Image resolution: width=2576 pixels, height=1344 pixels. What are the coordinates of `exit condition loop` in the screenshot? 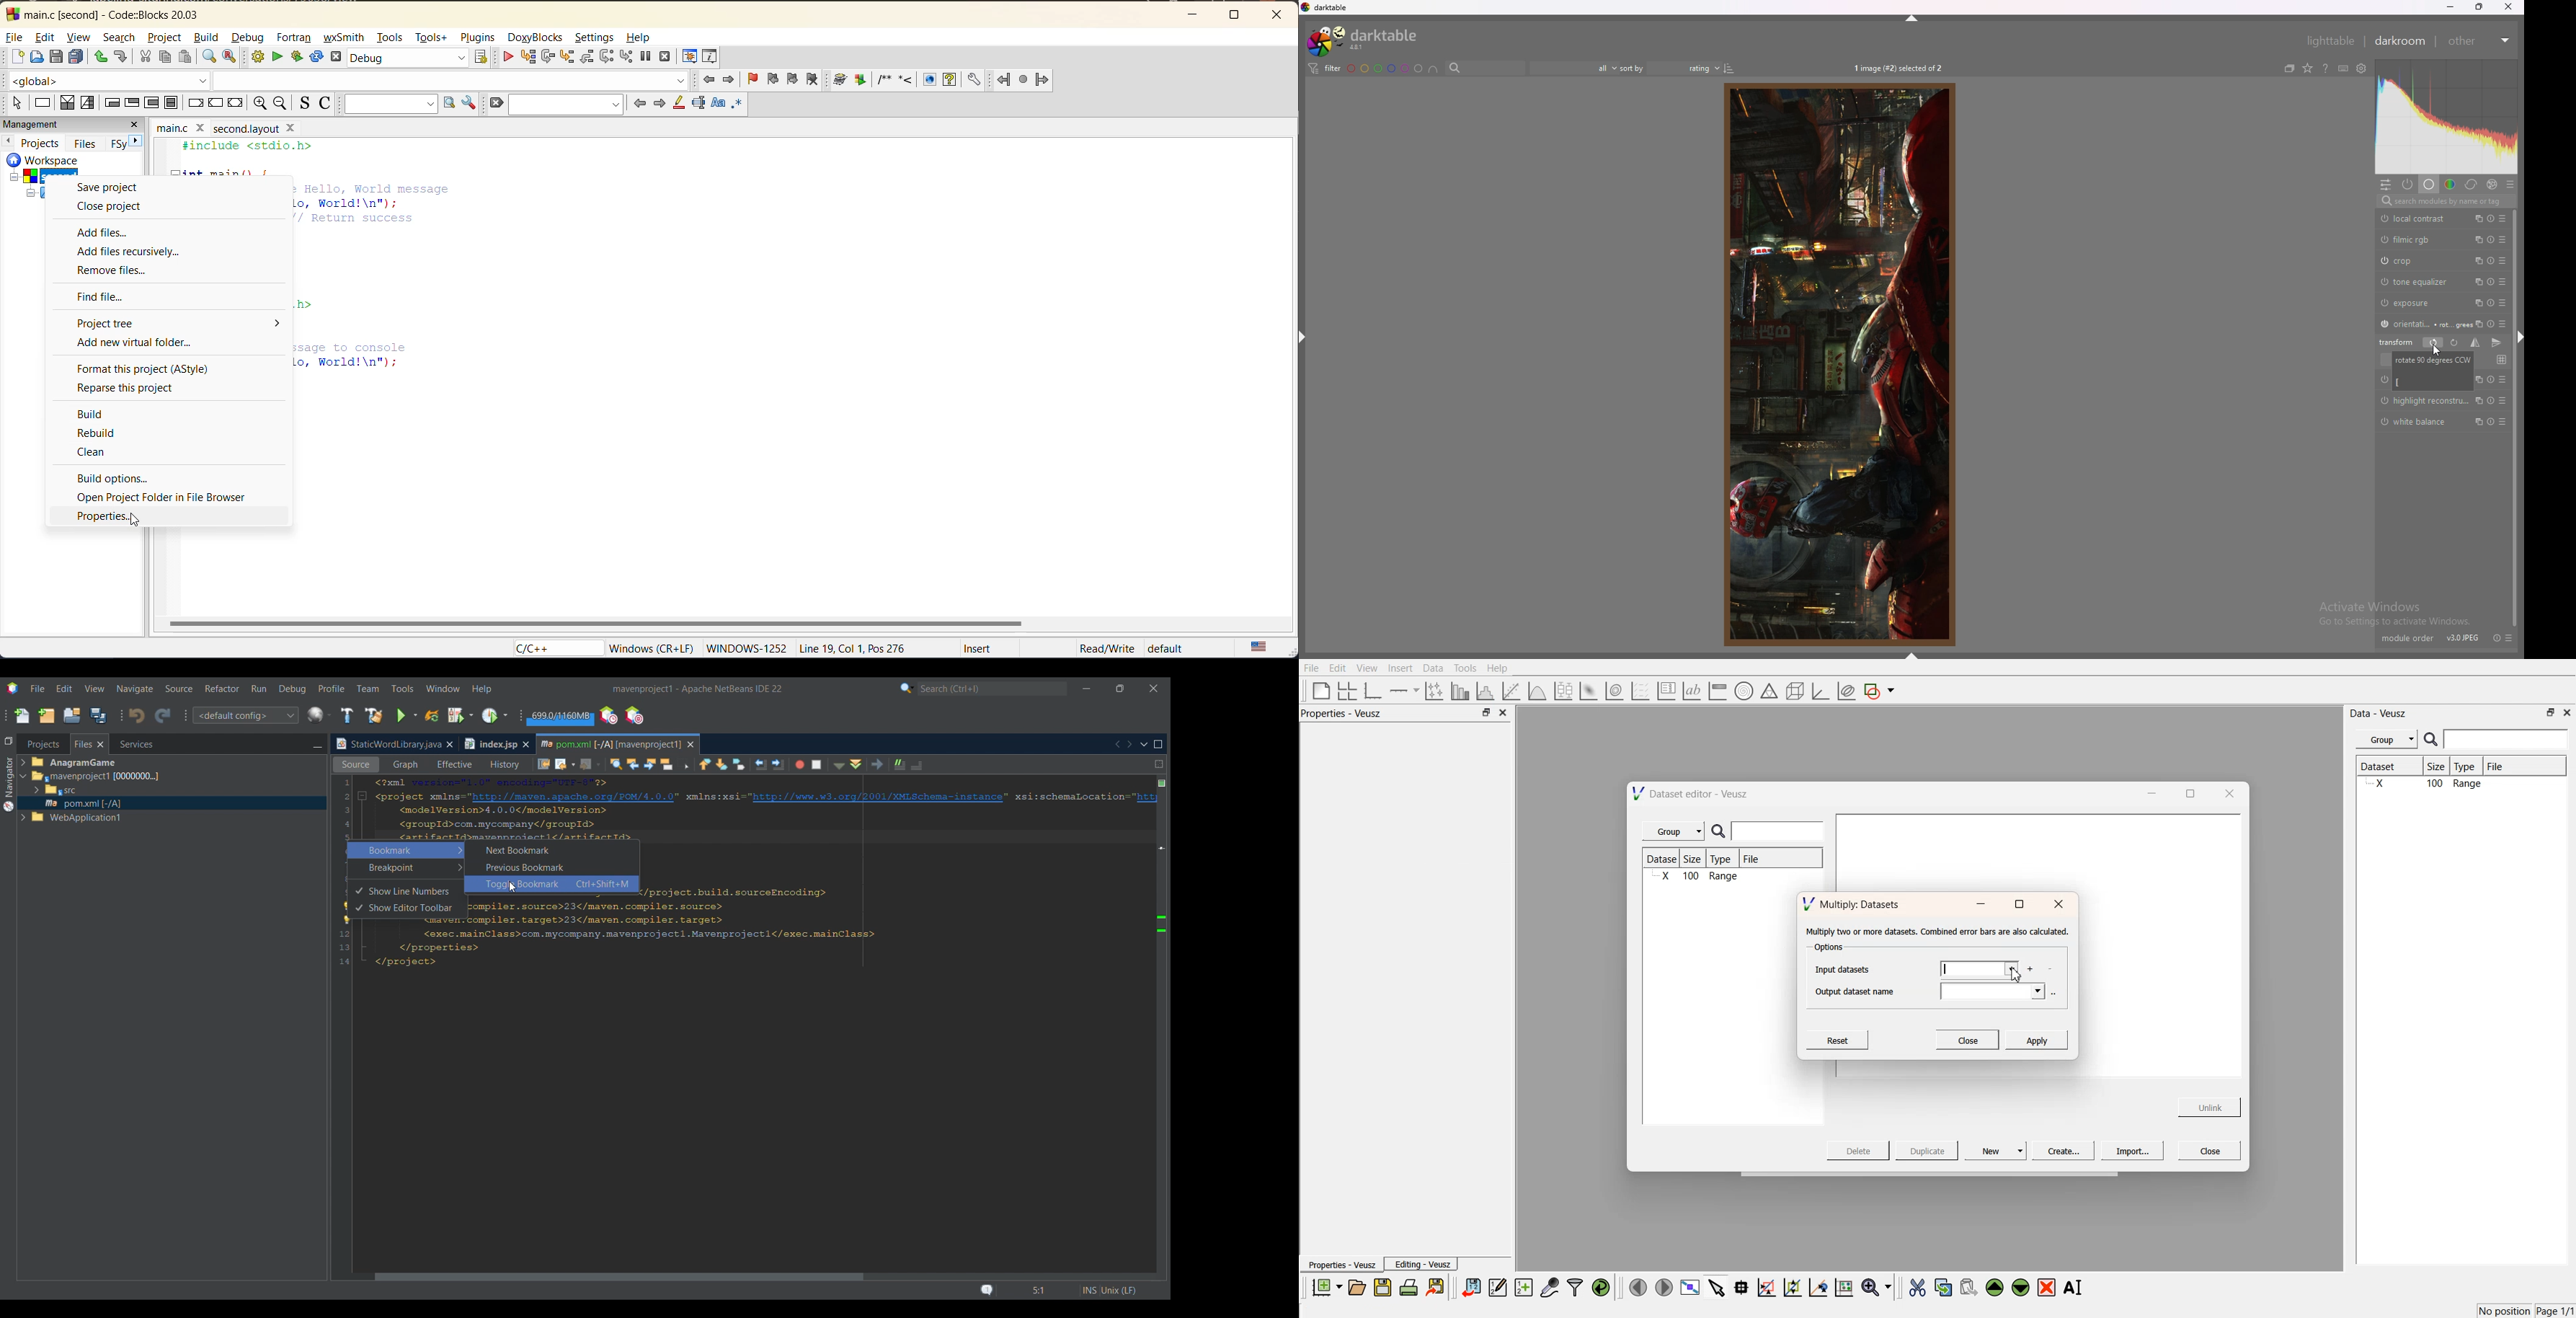 It's located at (134, 103).